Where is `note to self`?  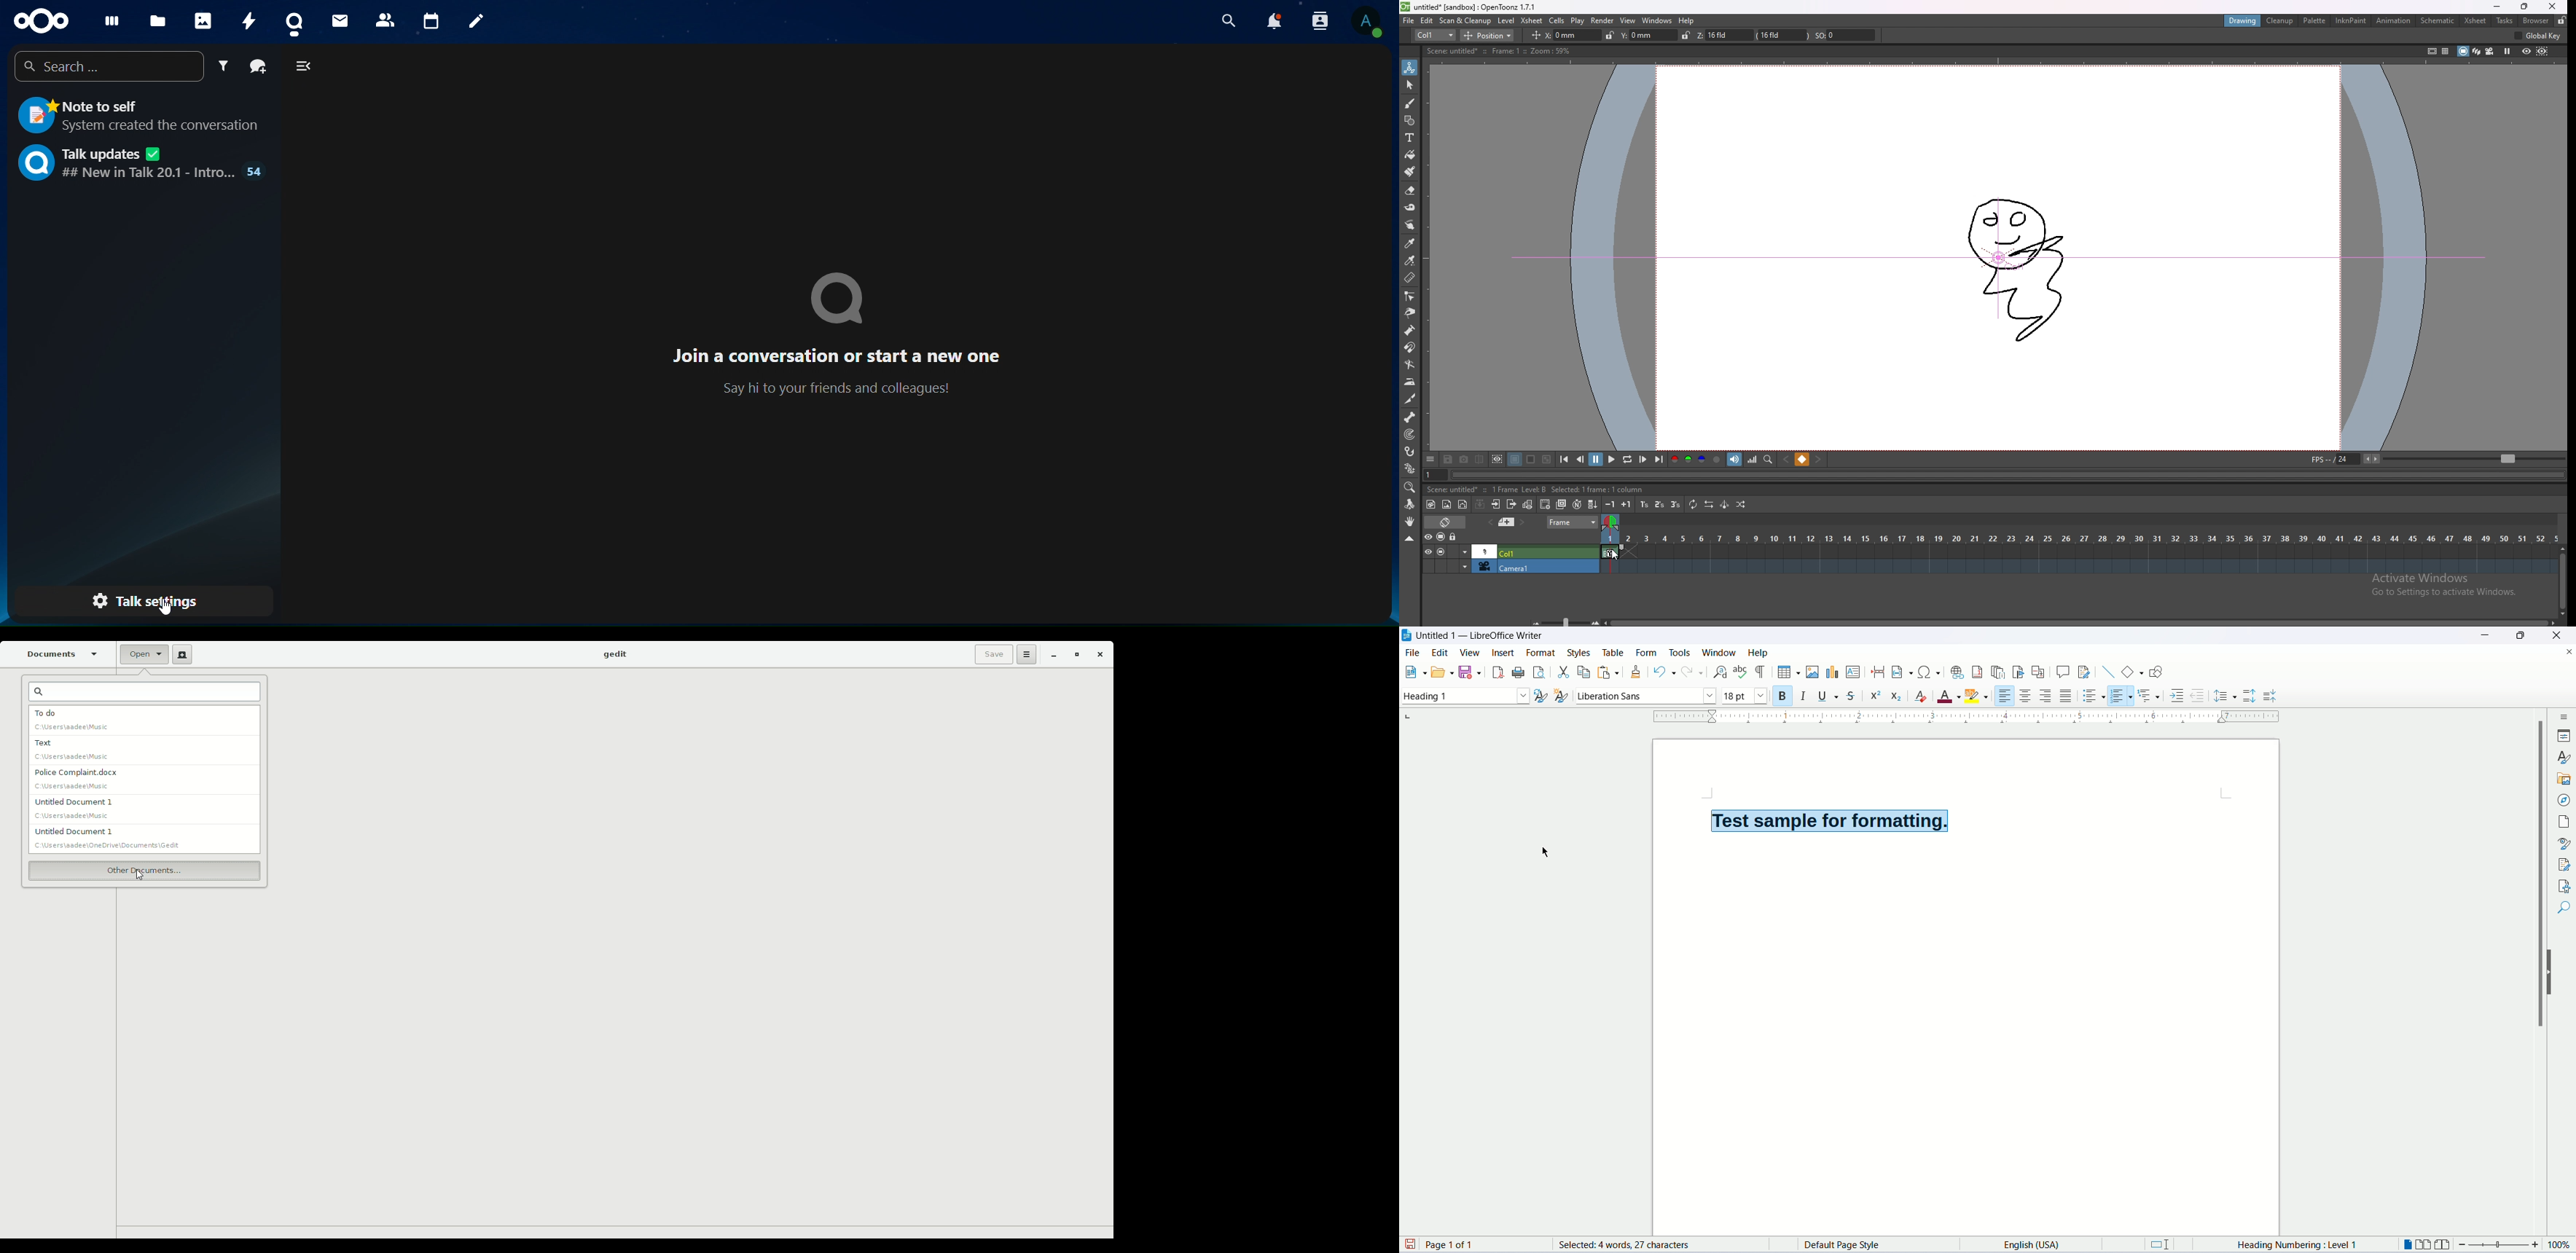
note to self is located at coordinates (140, 117).